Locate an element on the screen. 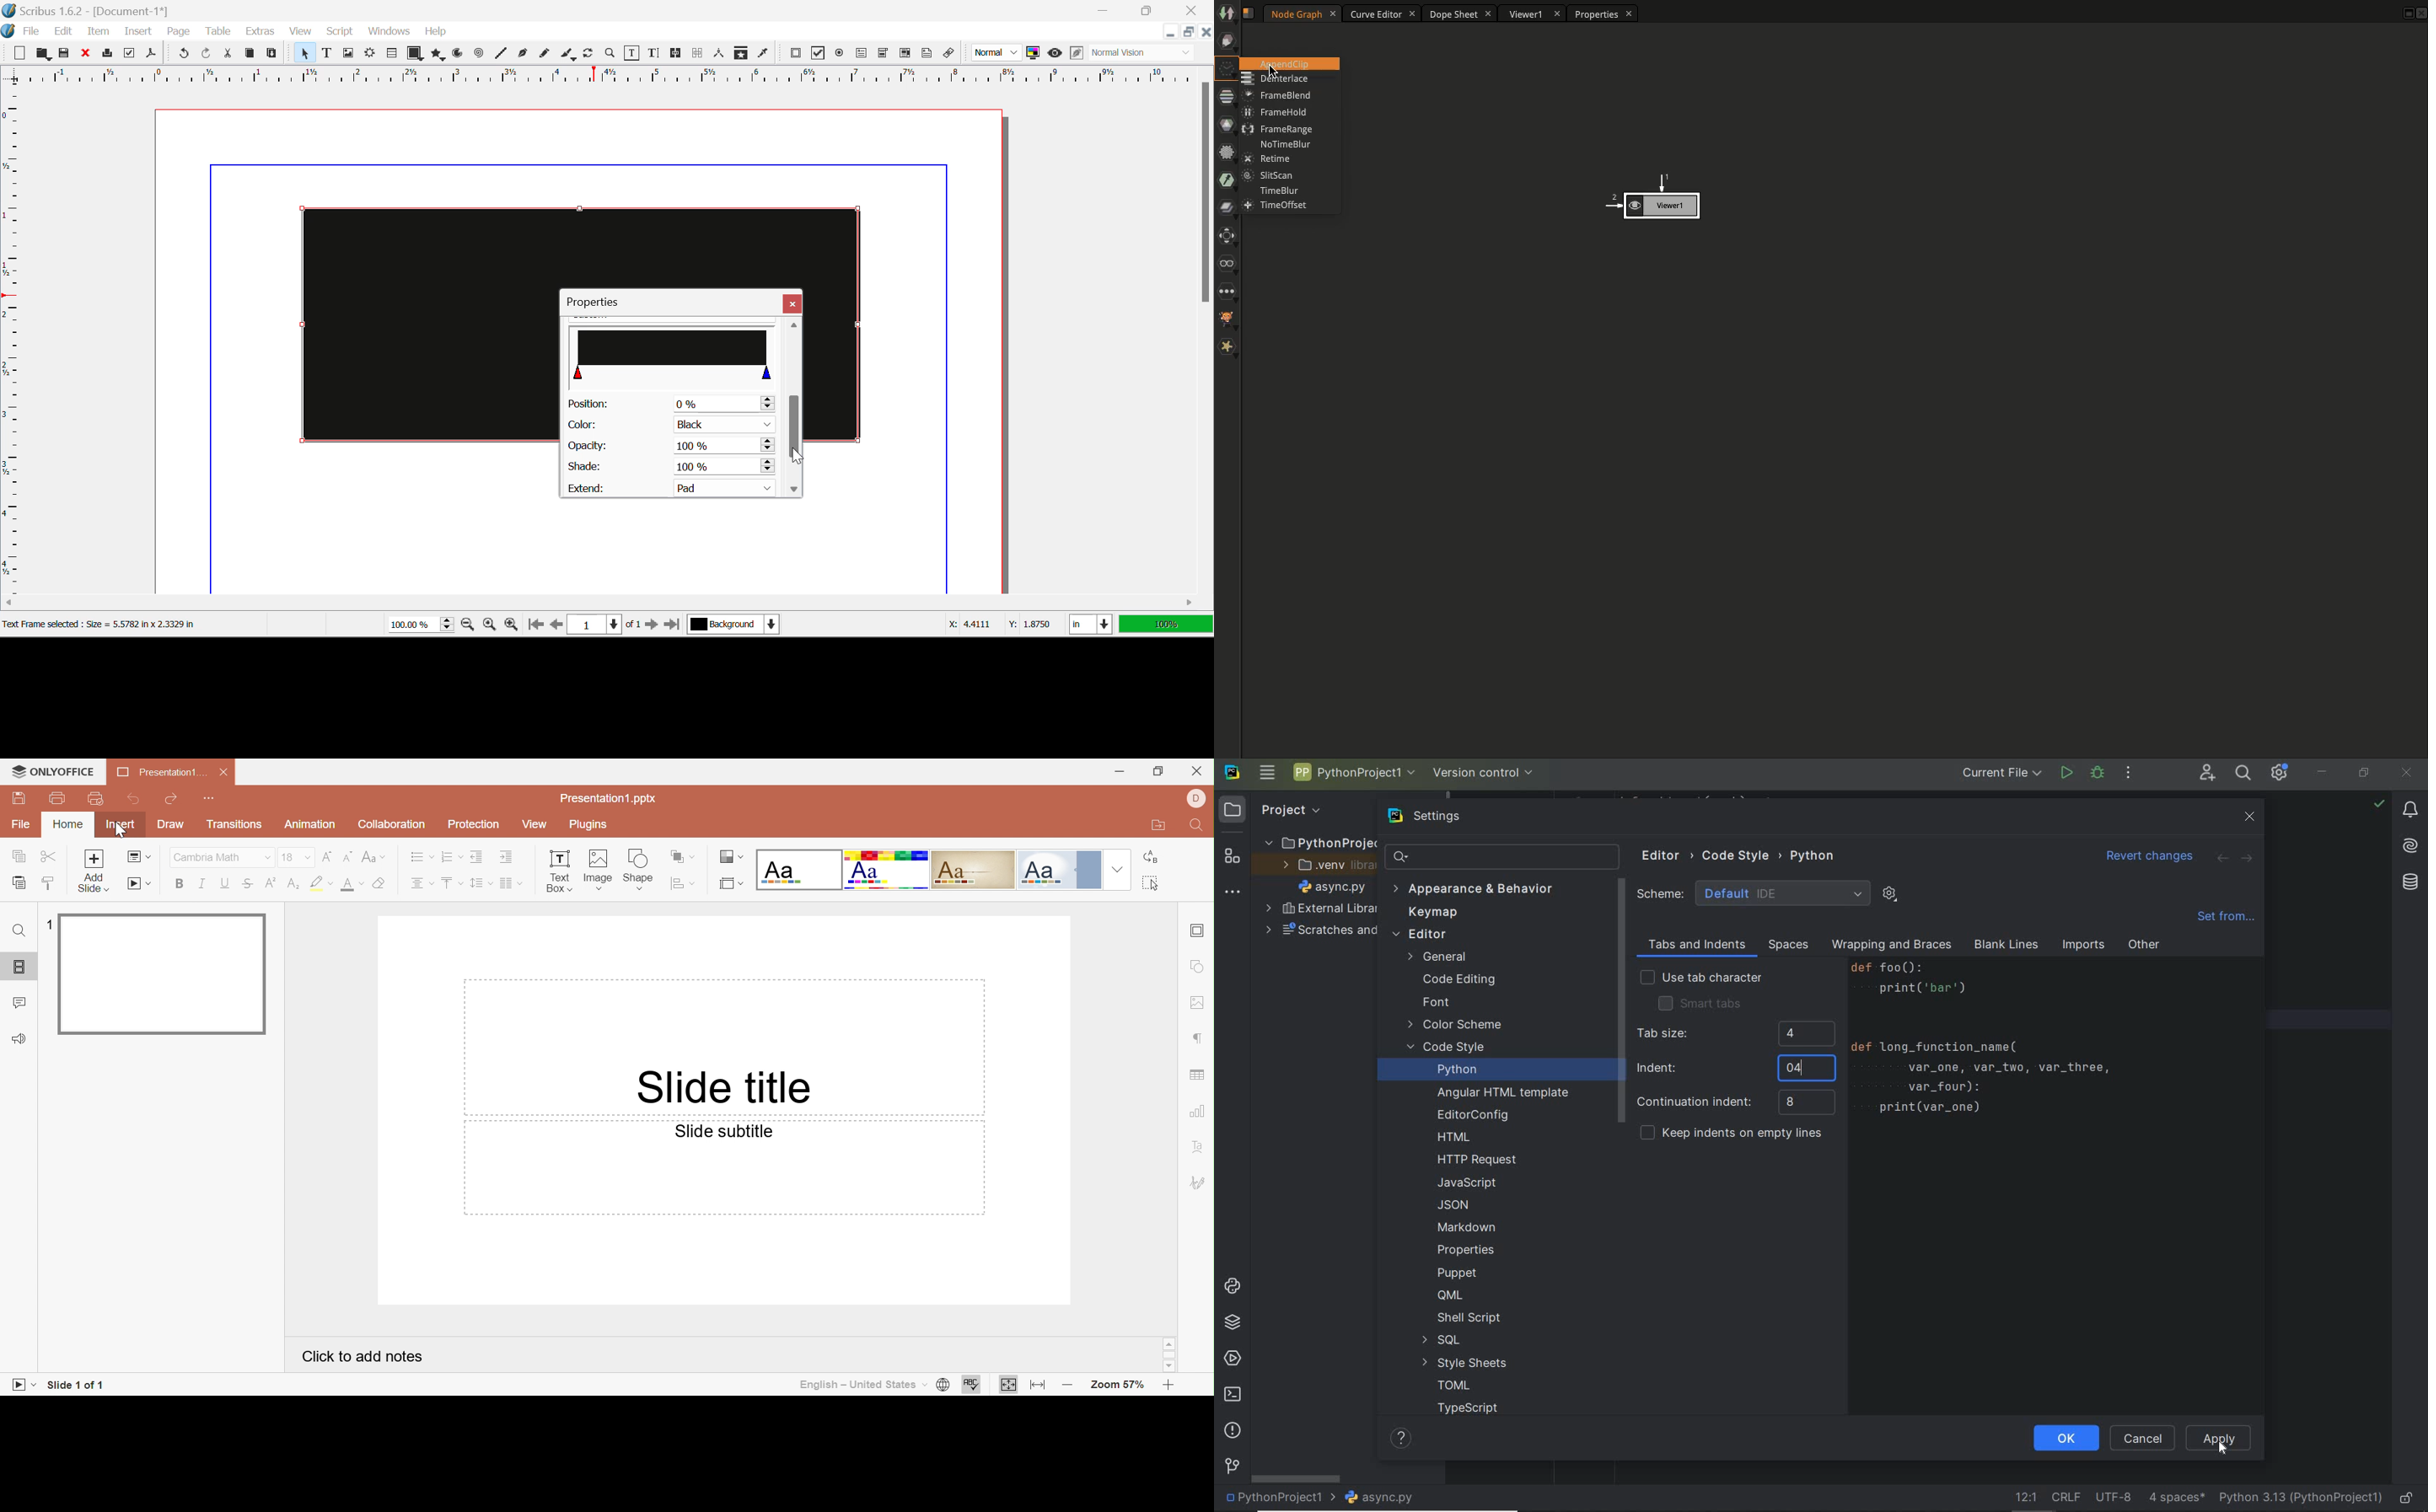  Polygons is located at coordinates (438, 56).